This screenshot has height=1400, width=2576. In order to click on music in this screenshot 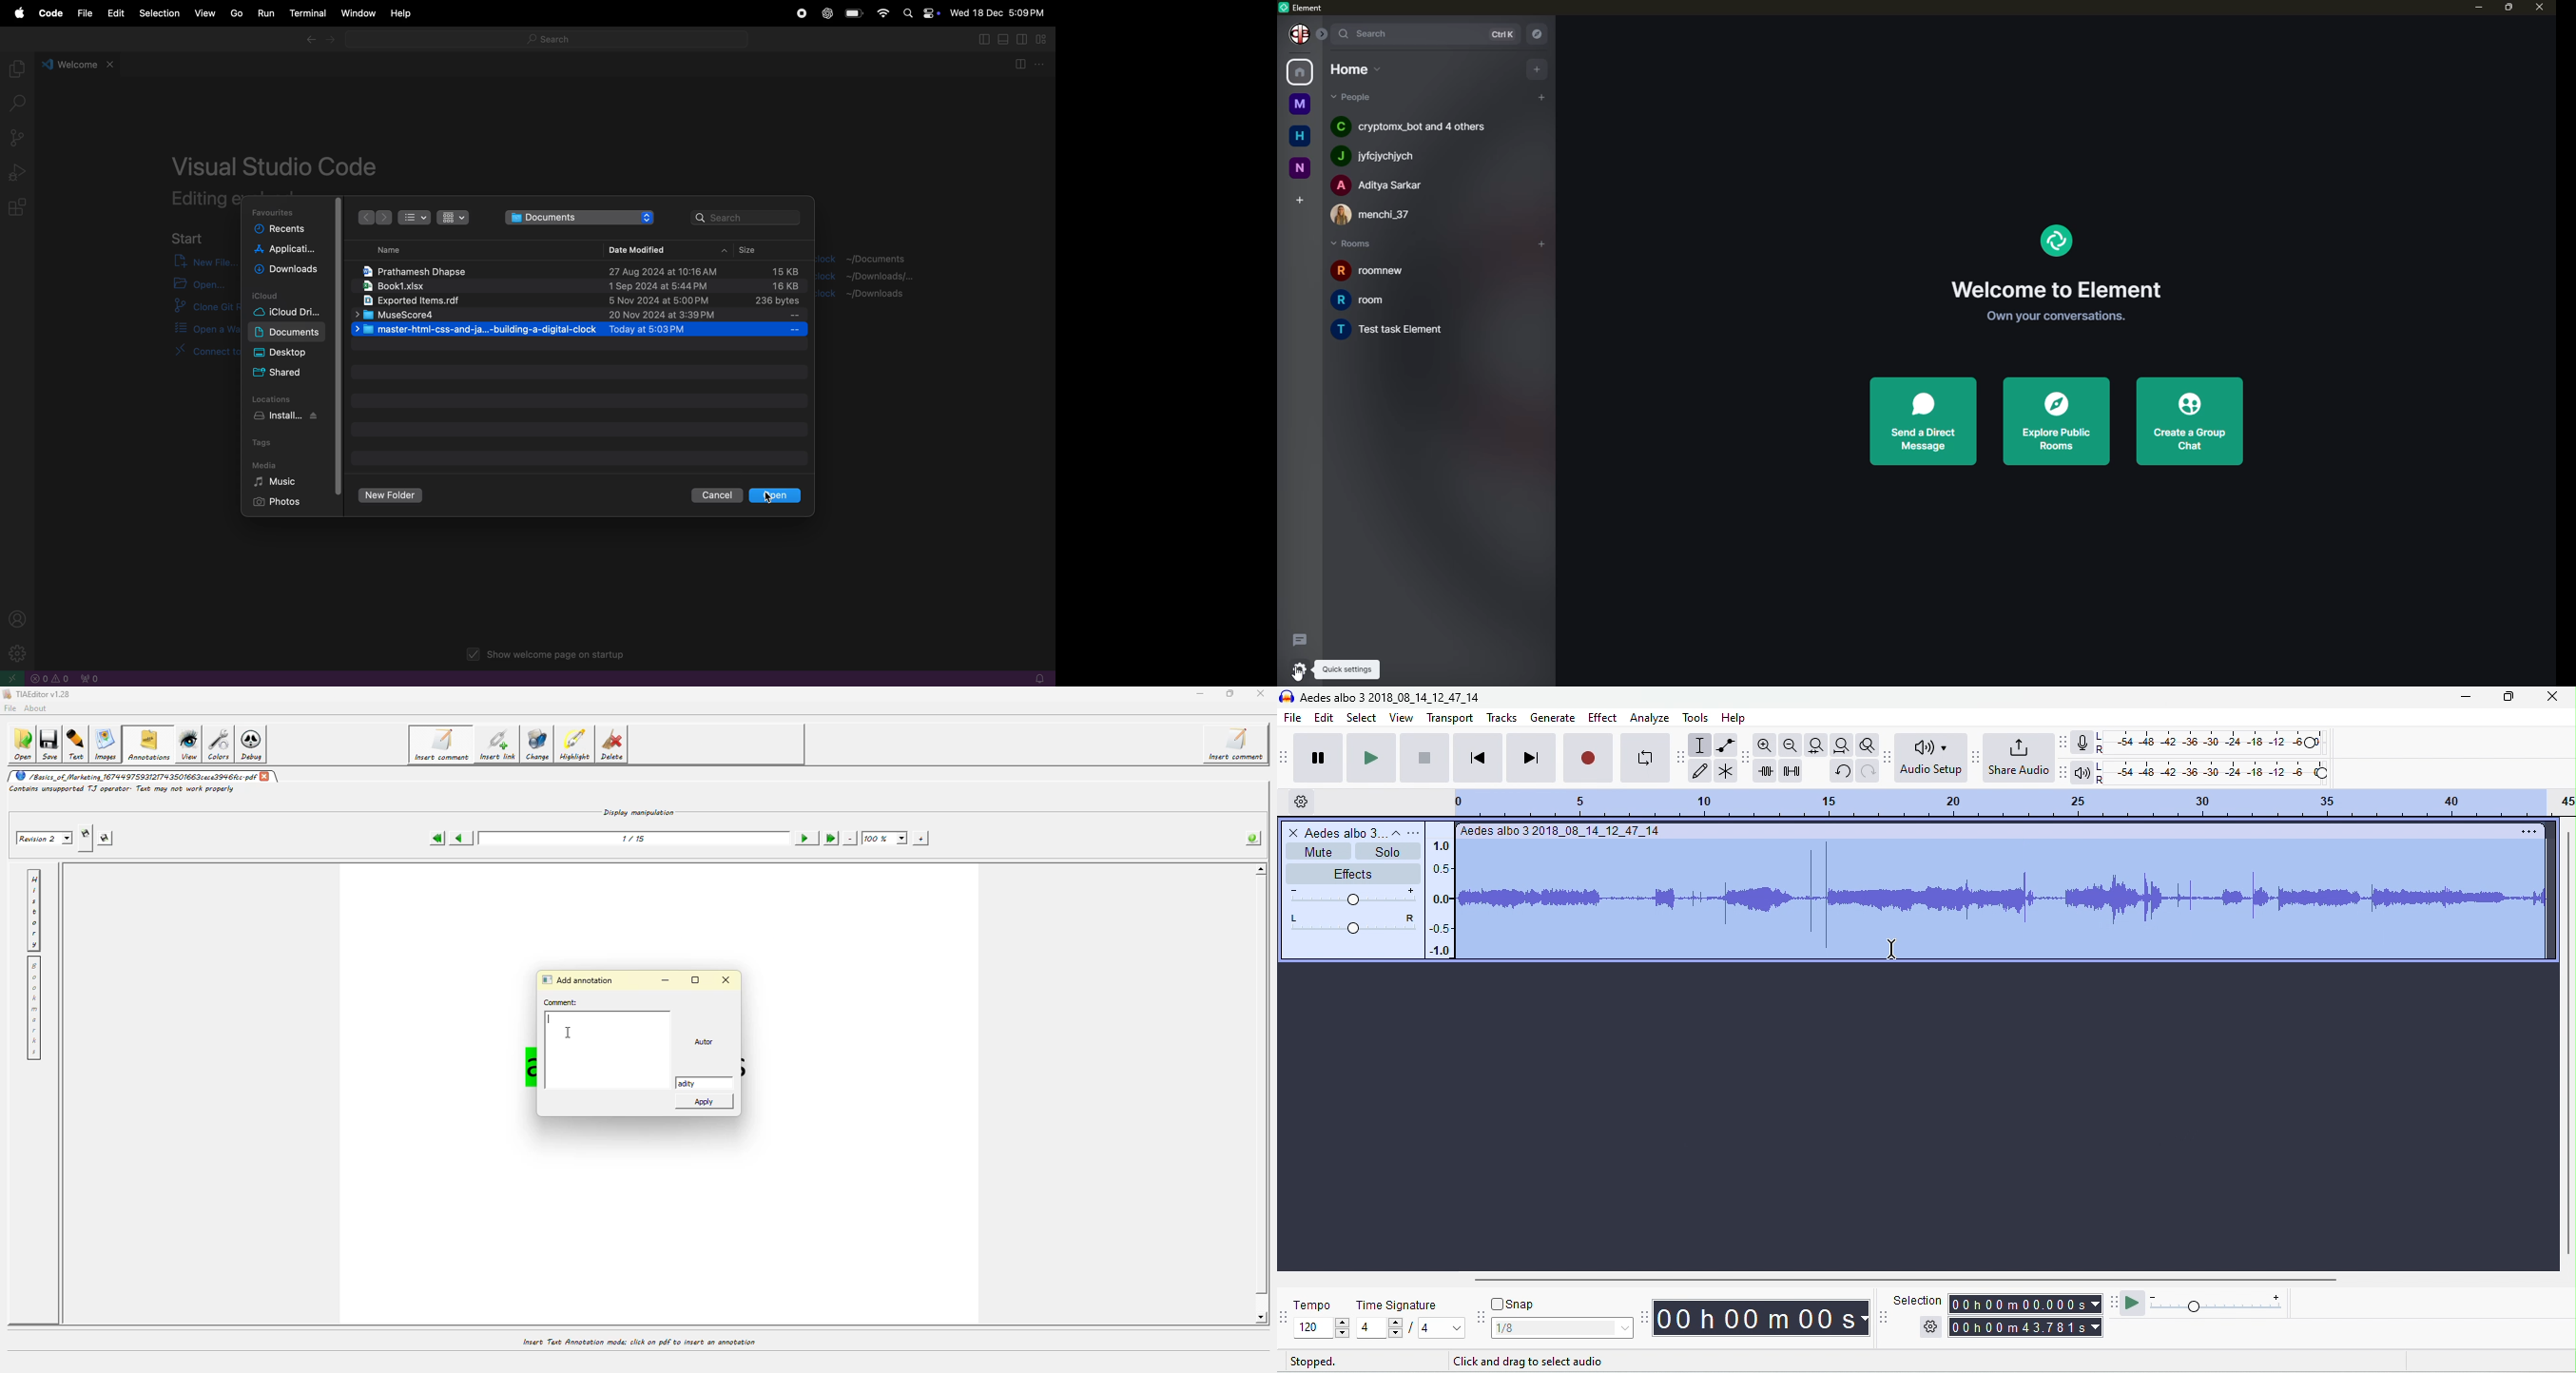, I will do `click(287, 481)`.